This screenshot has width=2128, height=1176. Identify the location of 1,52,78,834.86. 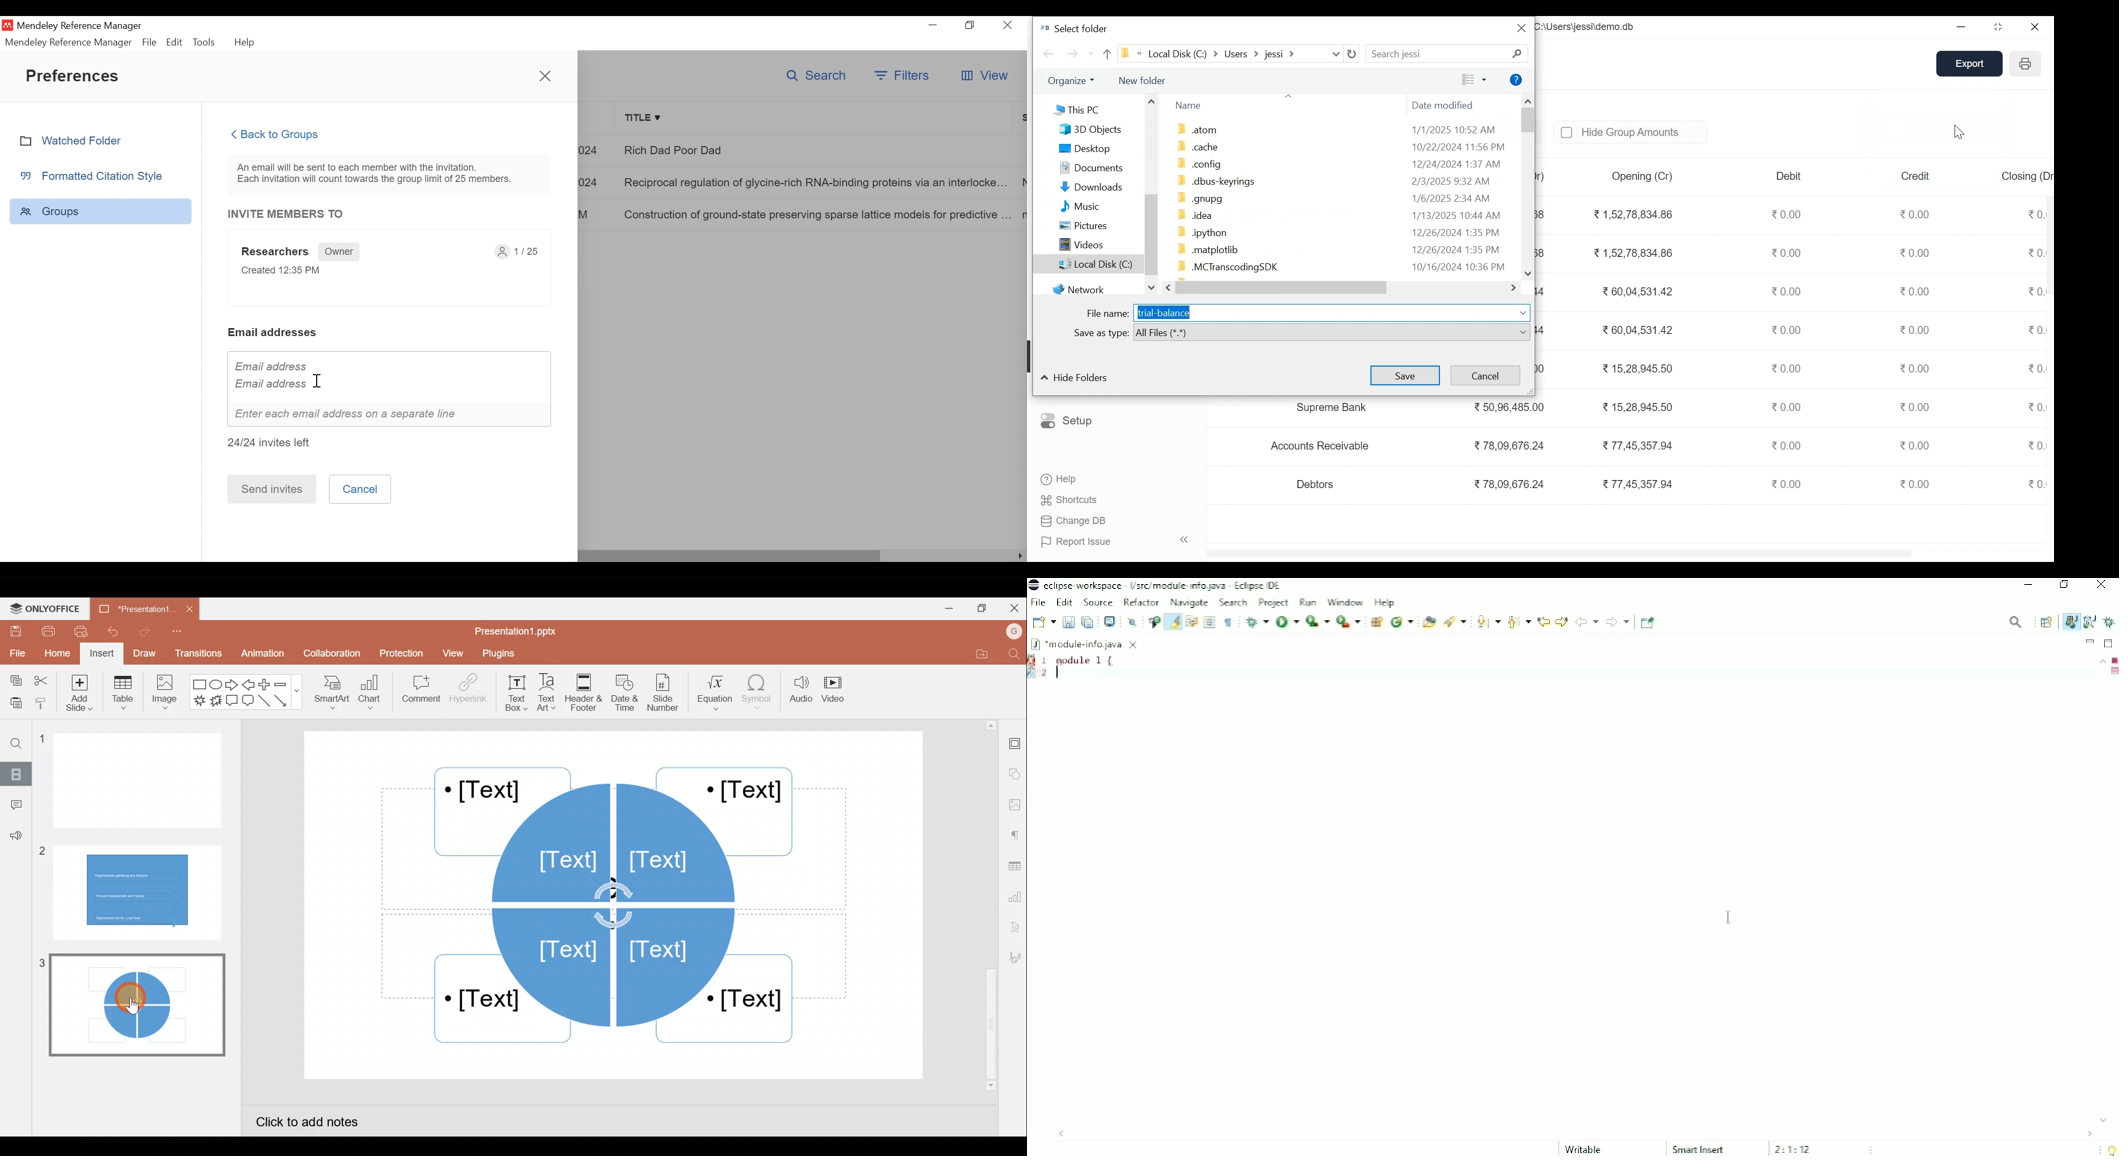
(1632, 215).